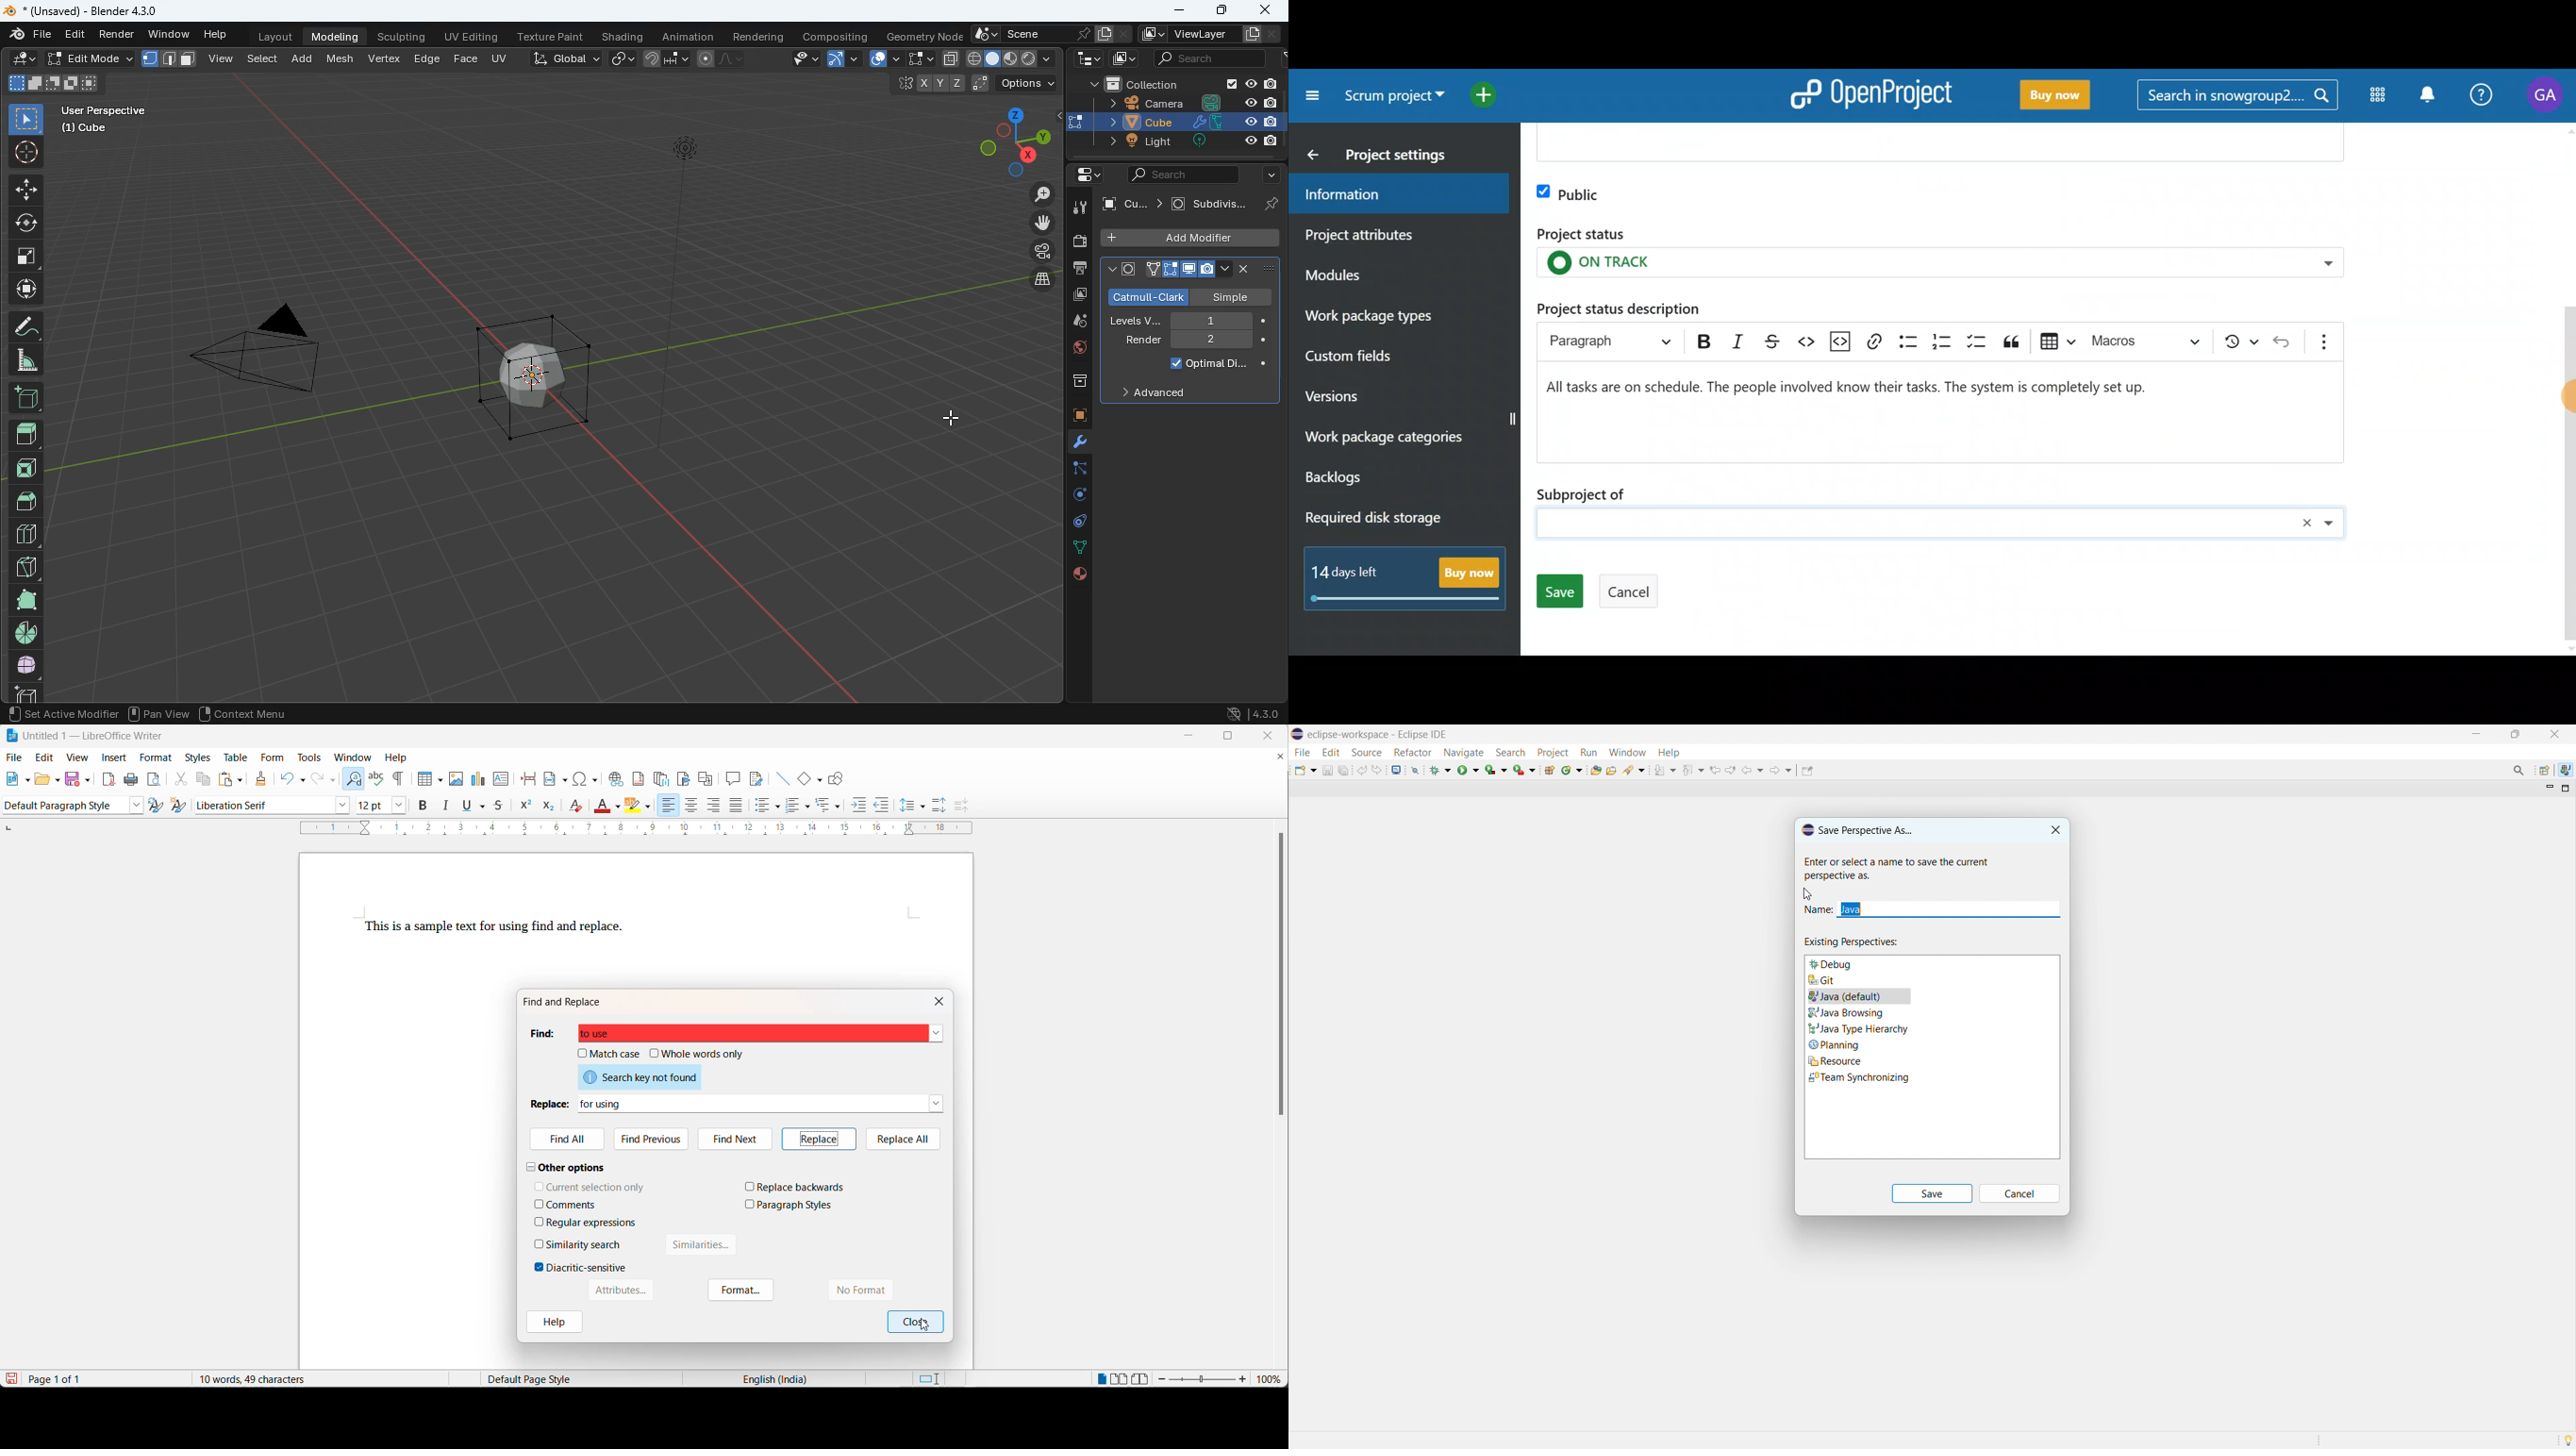  Describe the element at coordinates (499, 926) in the screenshot. I see `This is a sample text to use find and replace.` at that location.